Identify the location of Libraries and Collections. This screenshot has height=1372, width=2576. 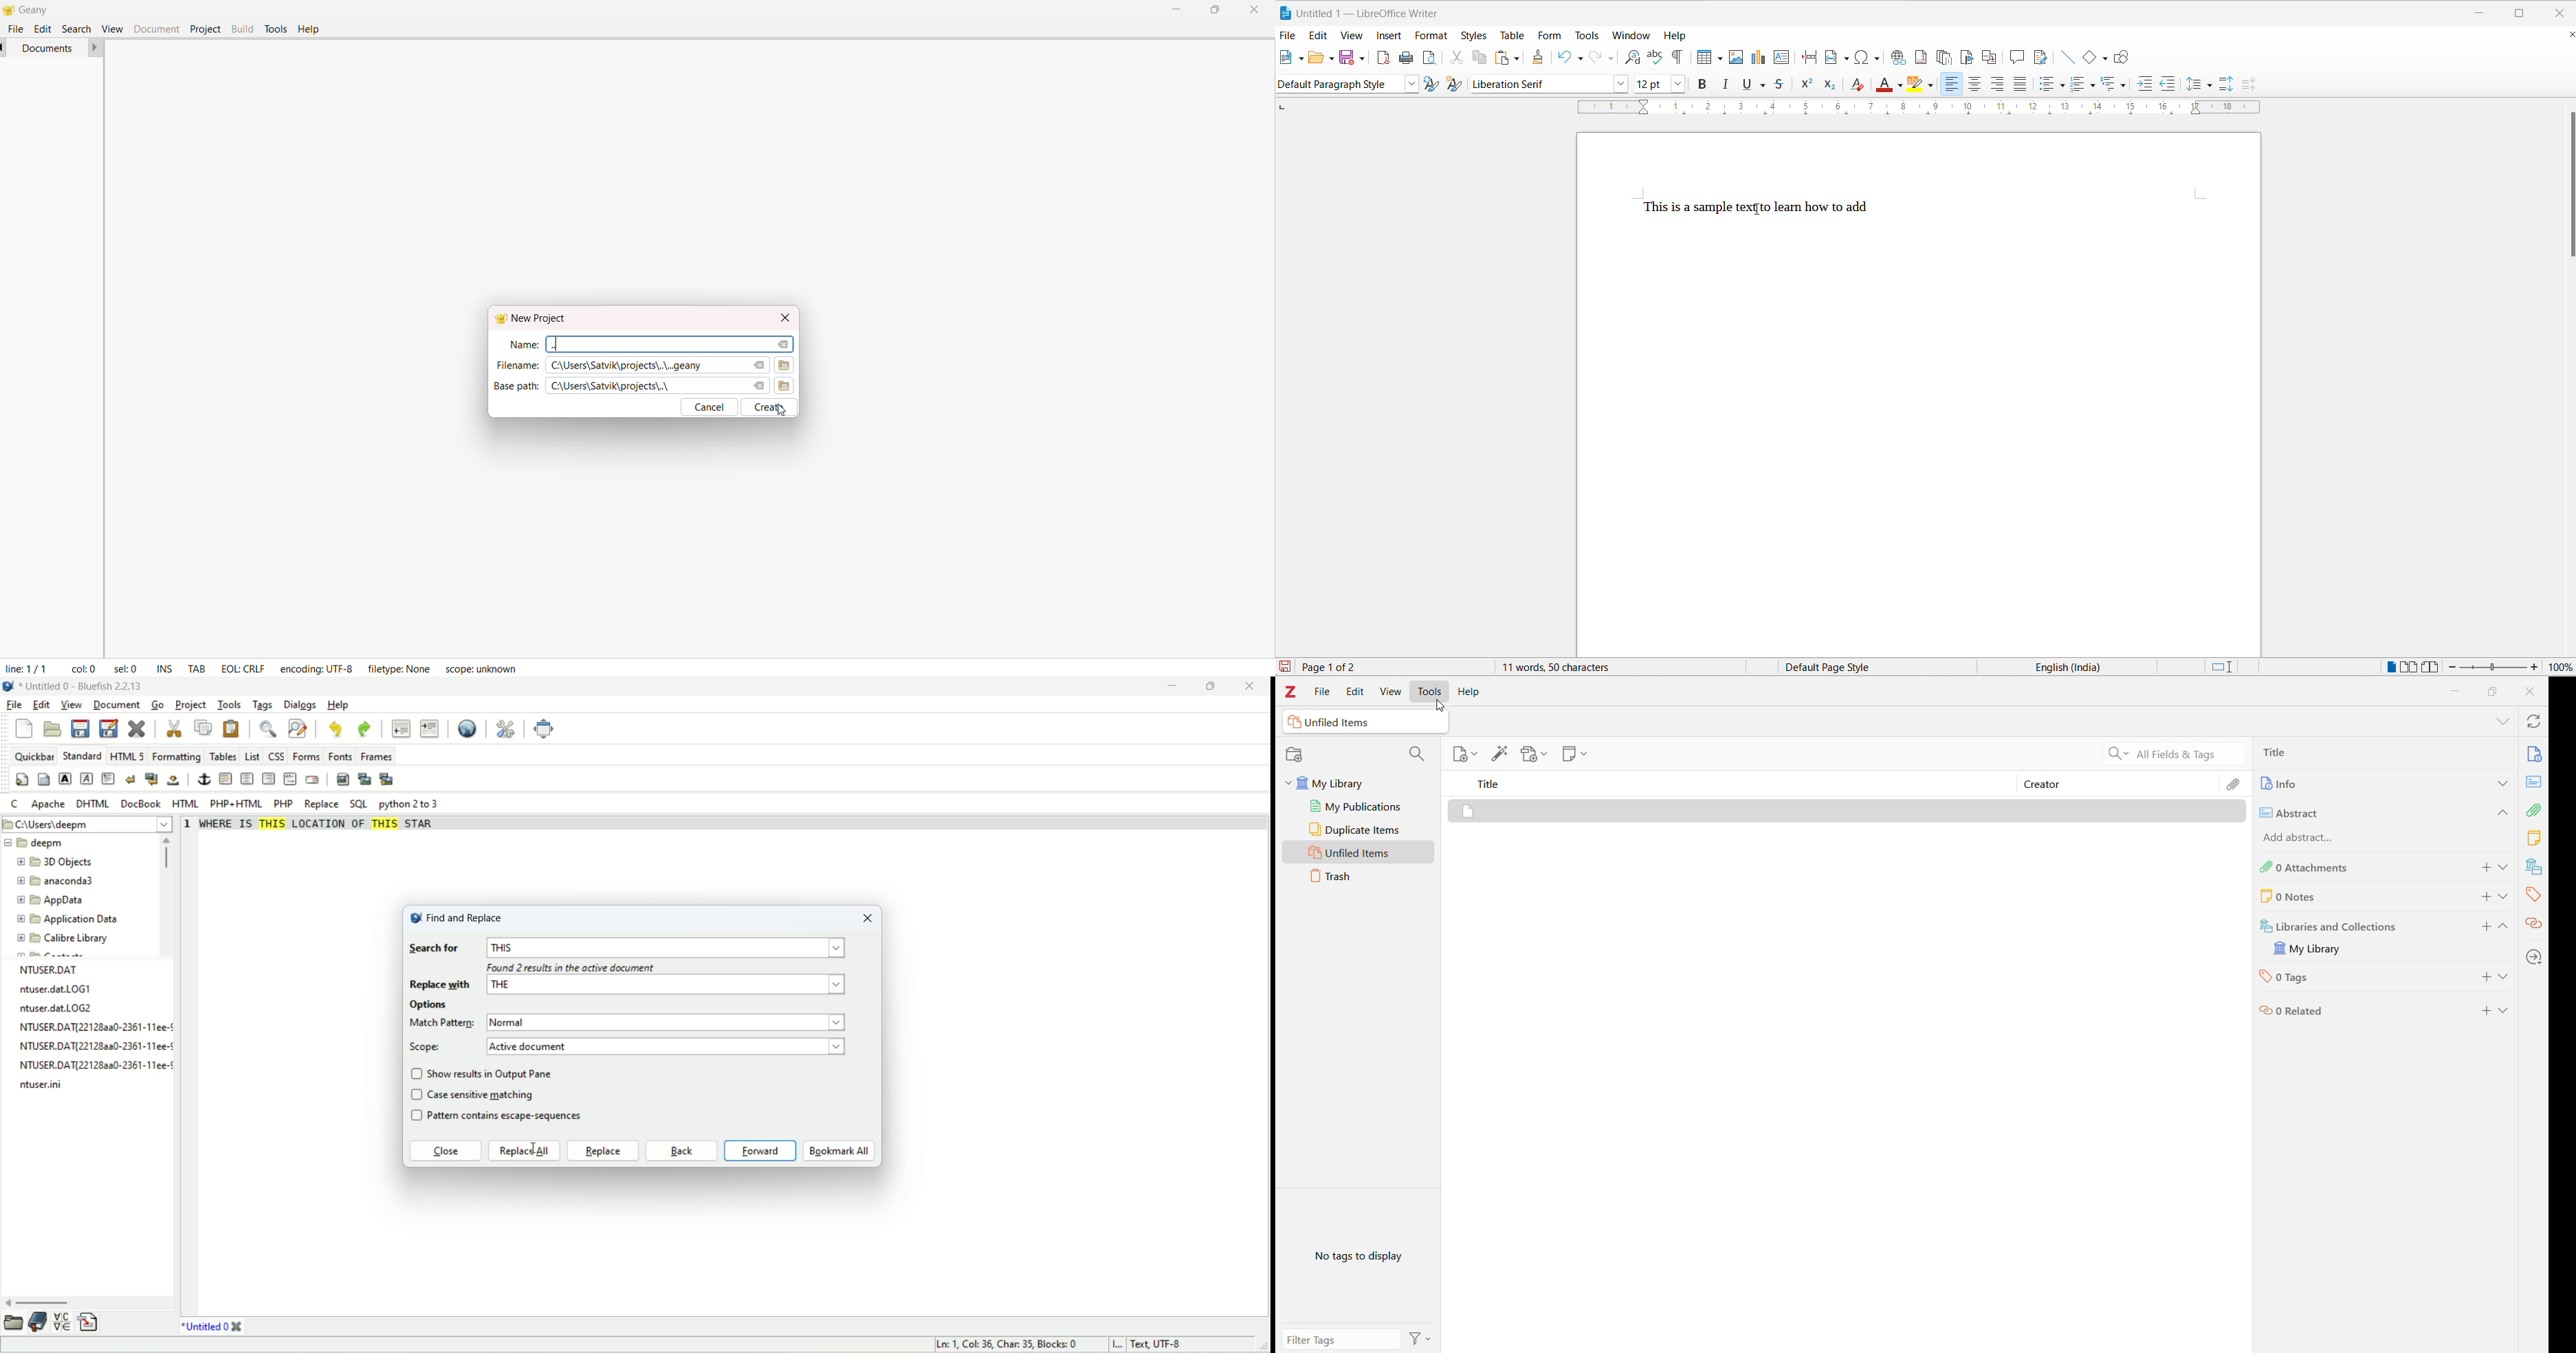
(2533, 866).